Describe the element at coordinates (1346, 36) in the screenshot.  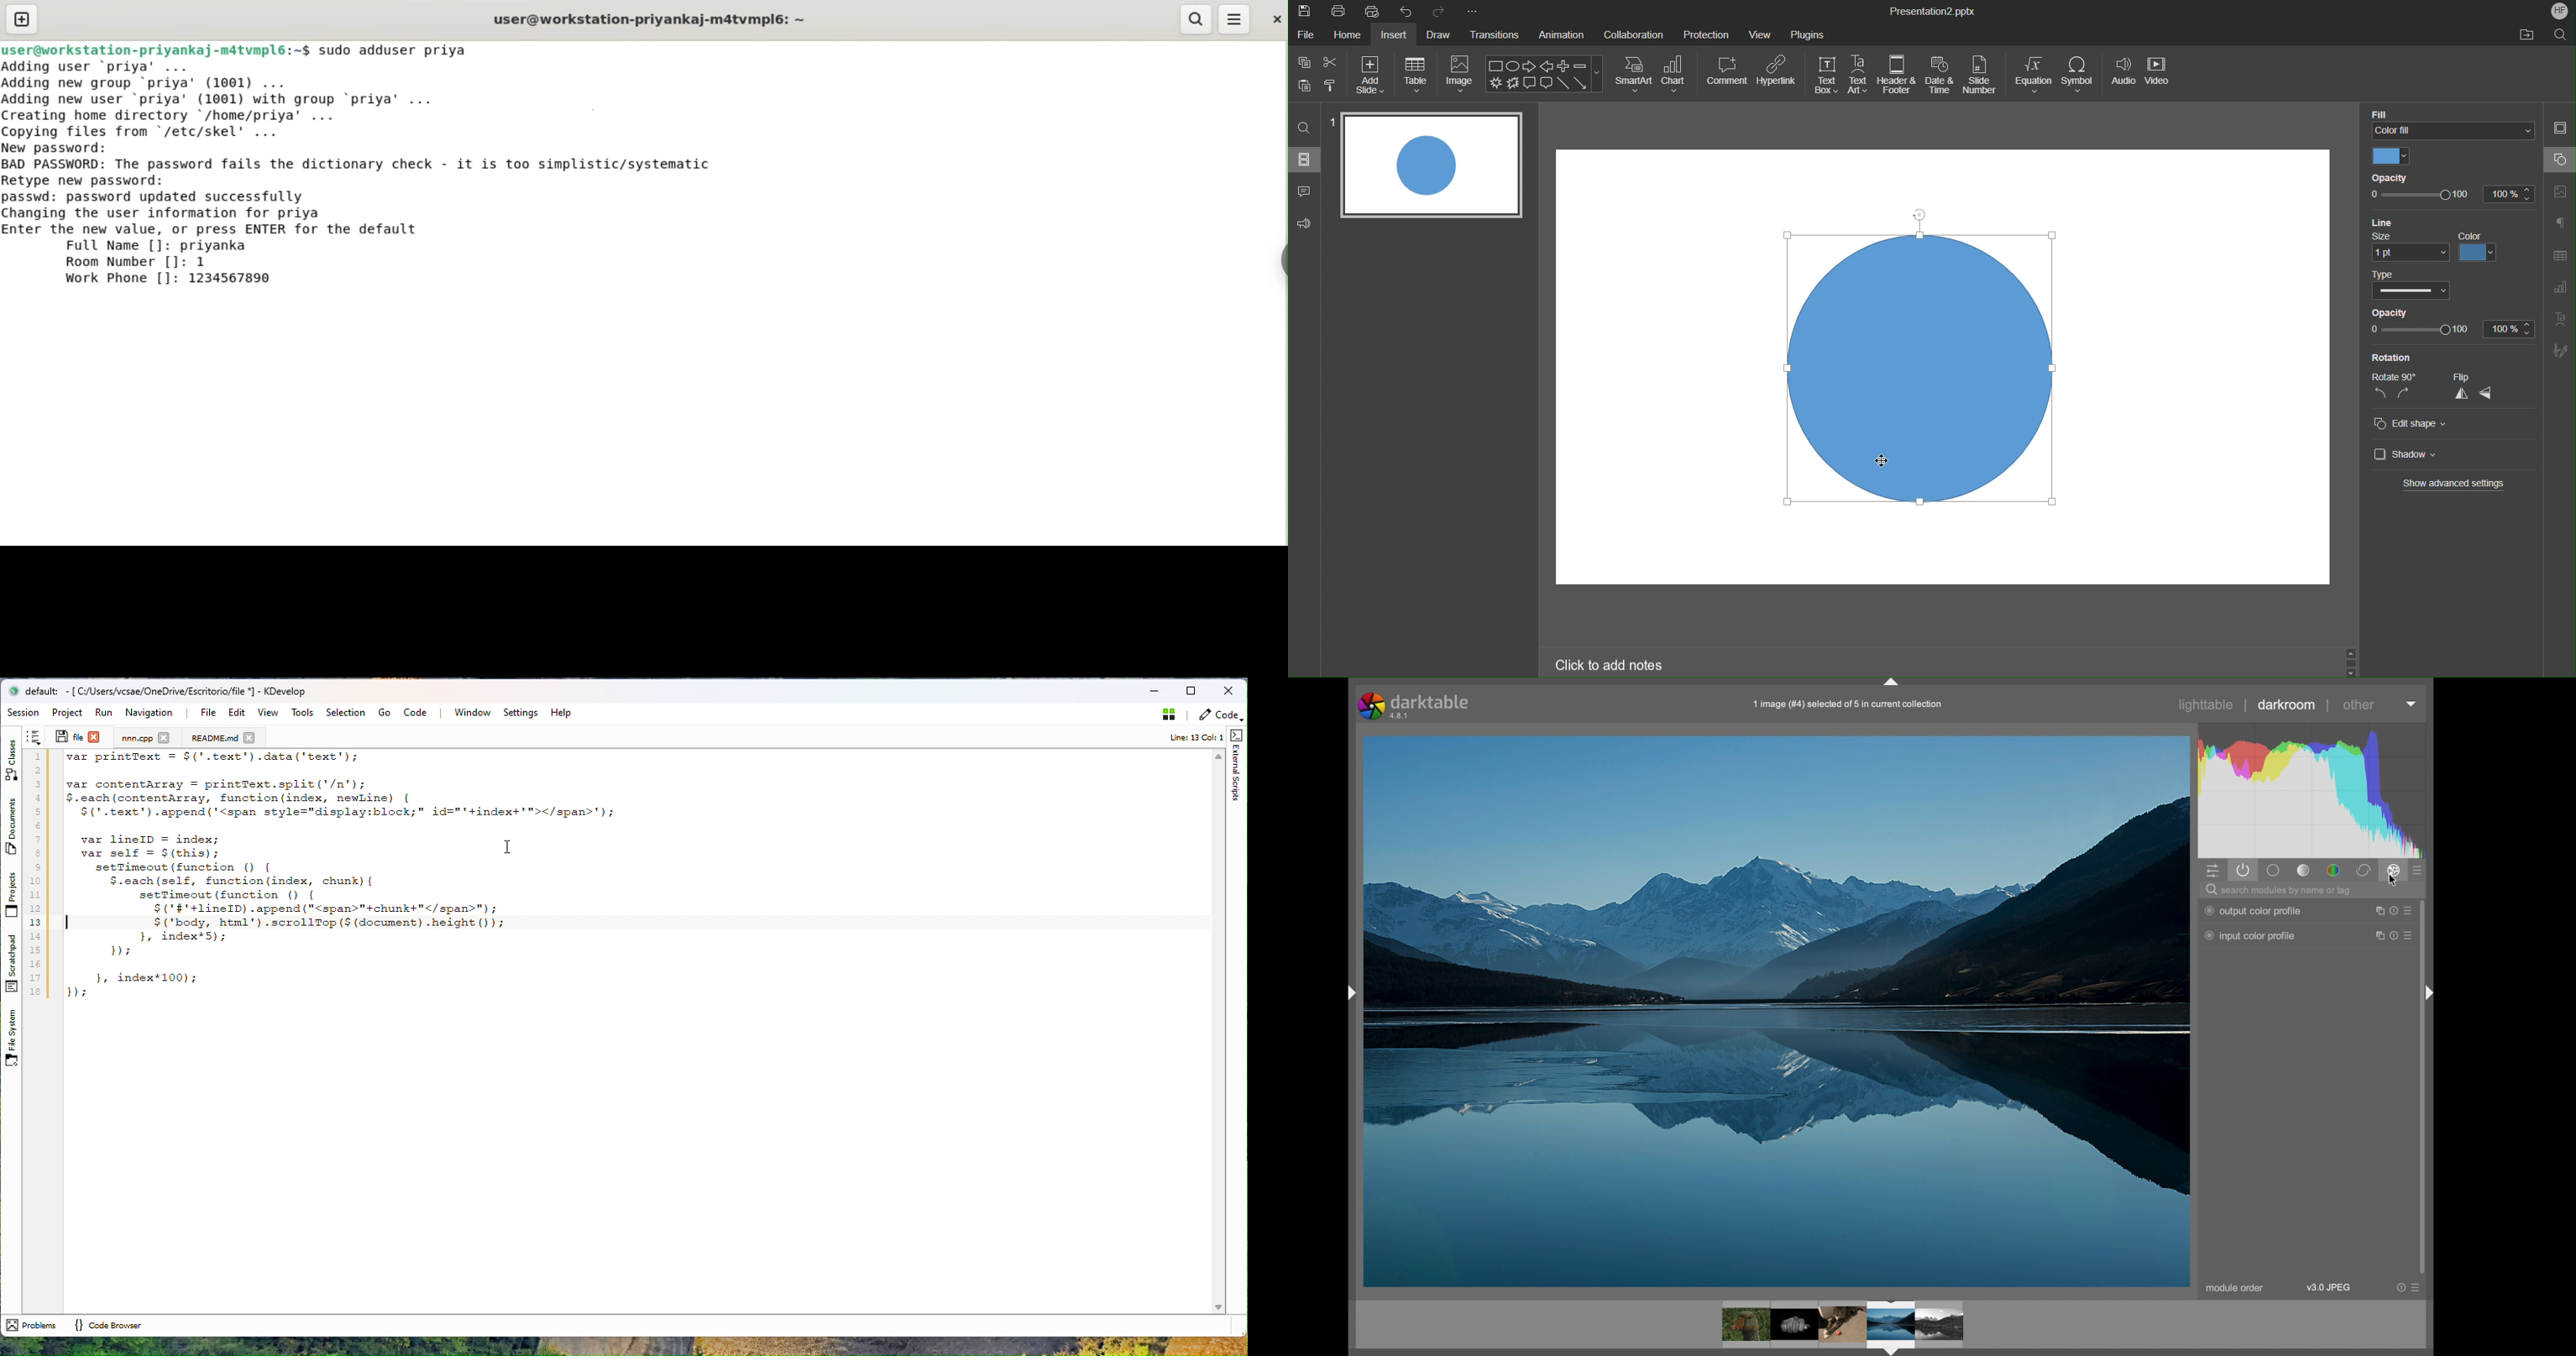
I see `Home` at that location.